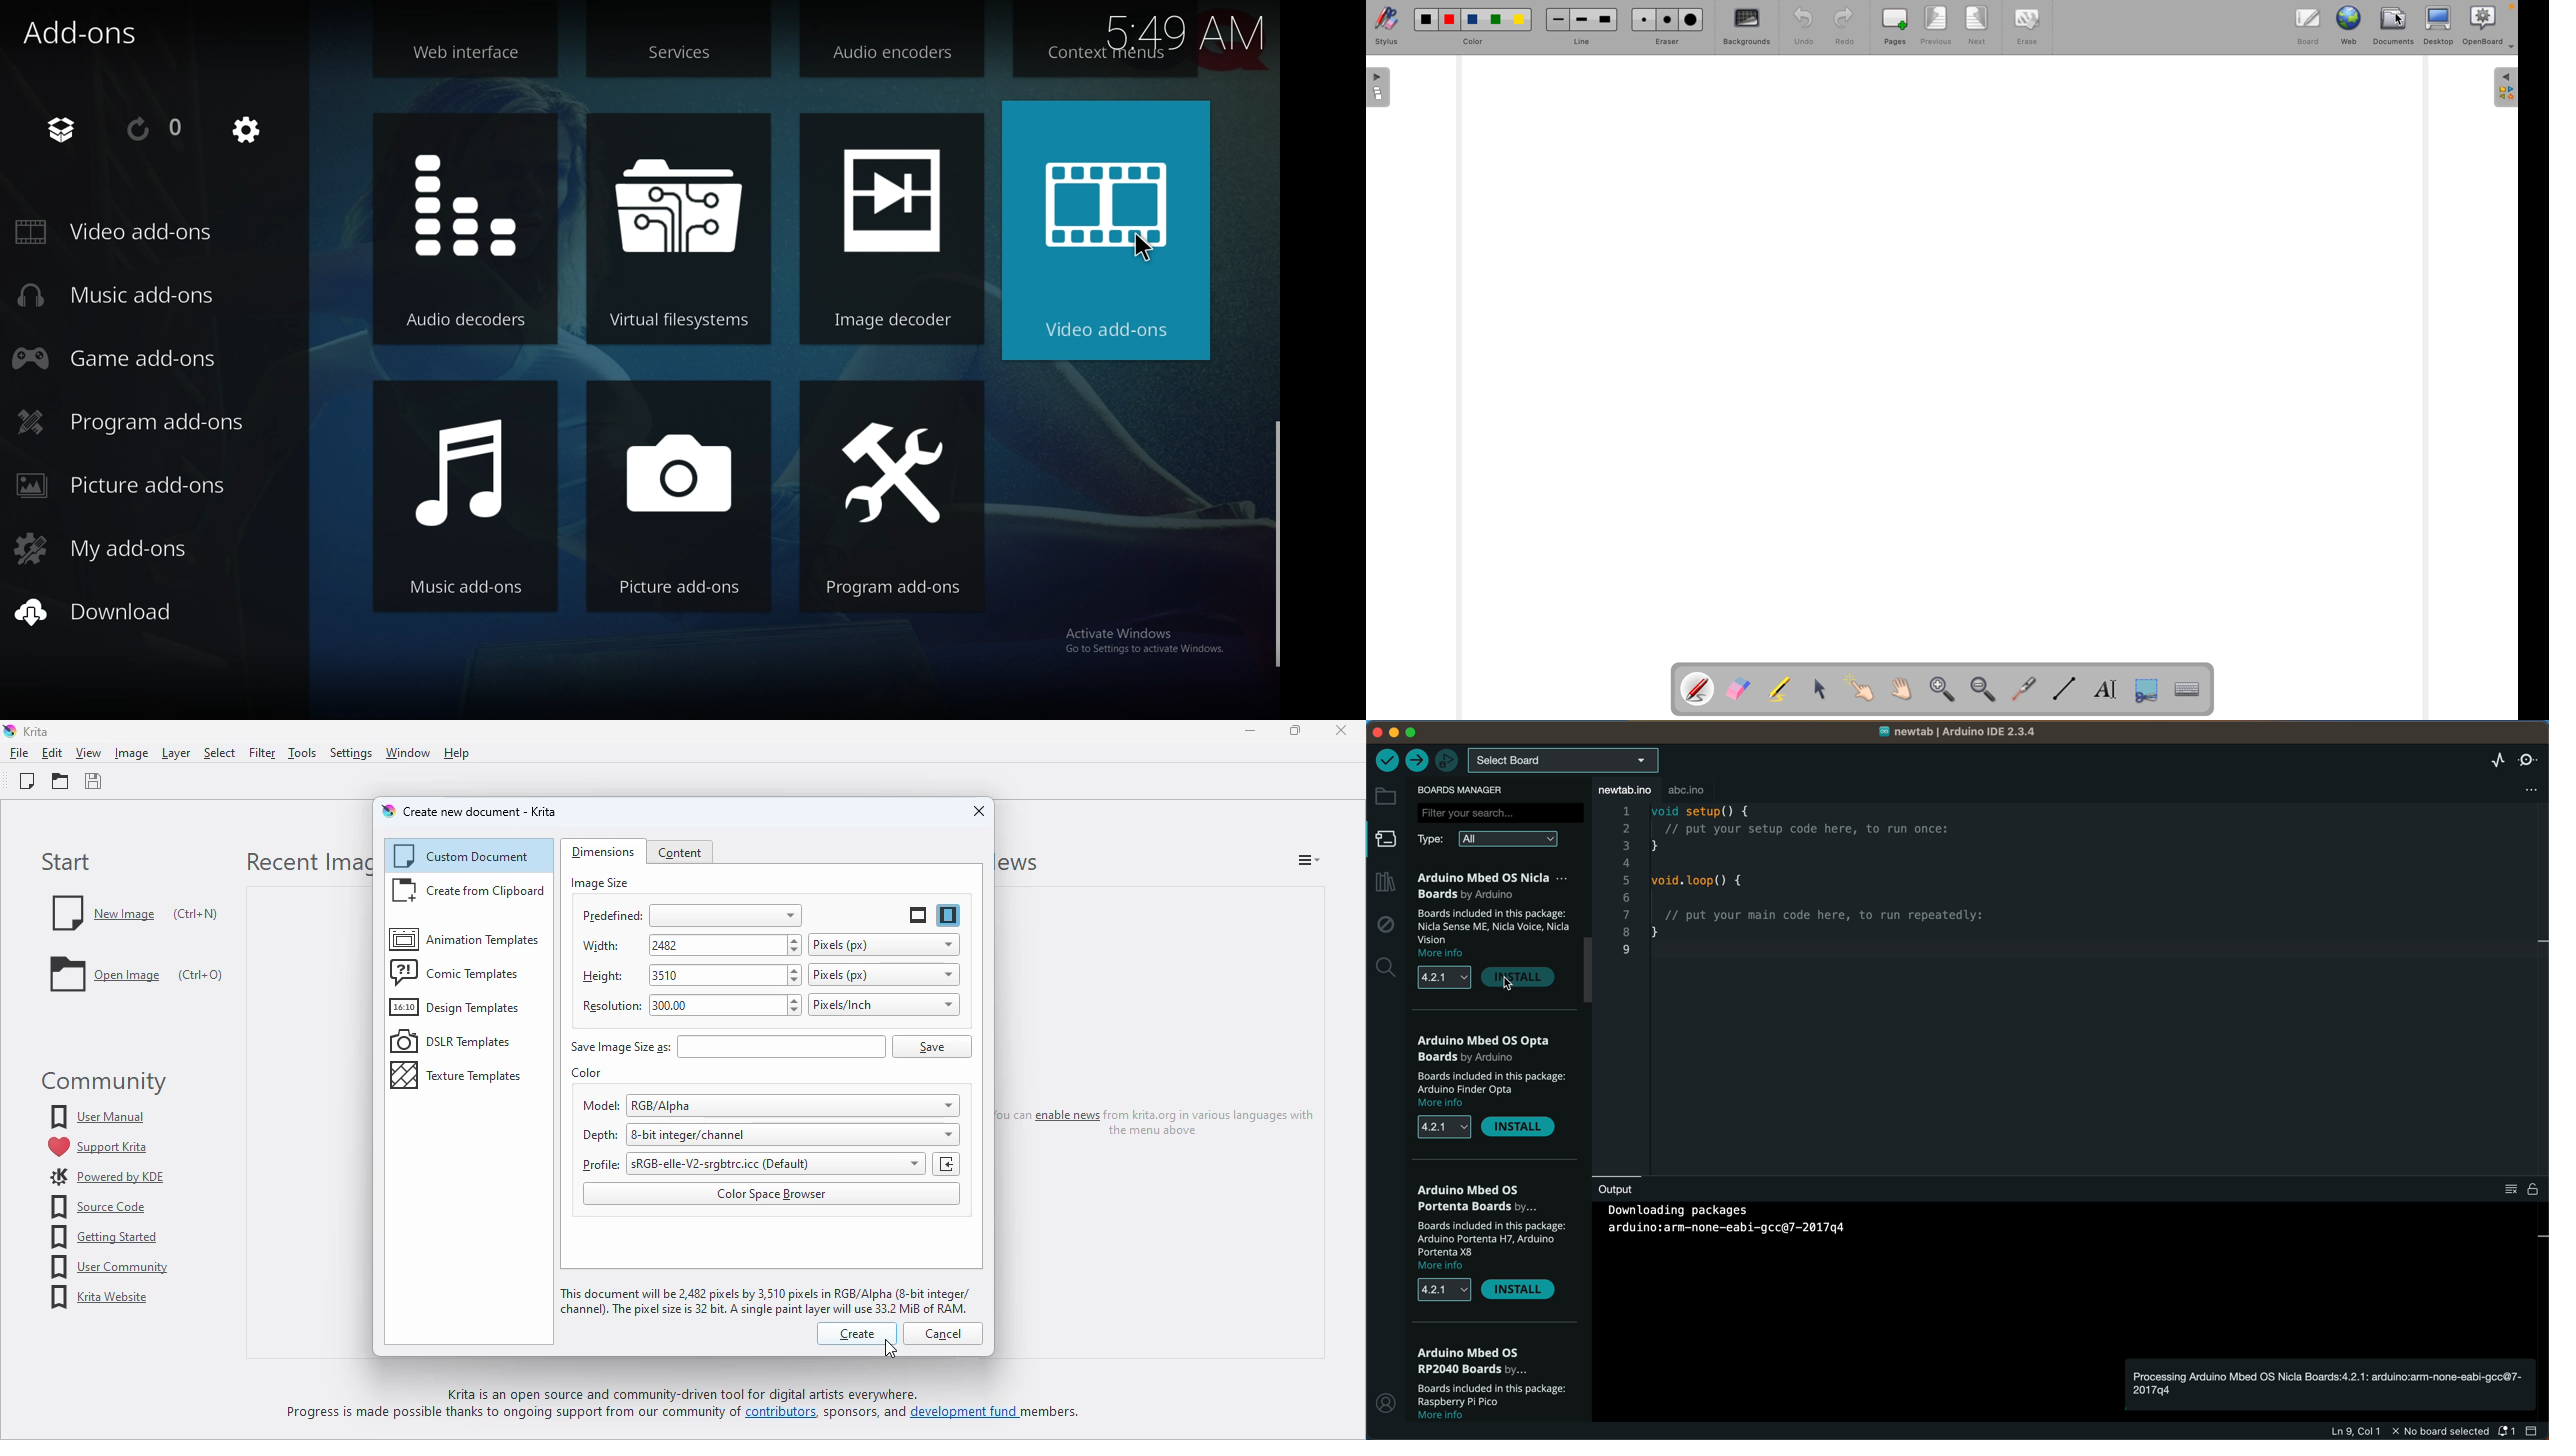 The width and height of the screenshot is (2576, 1456). I want to click on members., so click(1057, 1416).